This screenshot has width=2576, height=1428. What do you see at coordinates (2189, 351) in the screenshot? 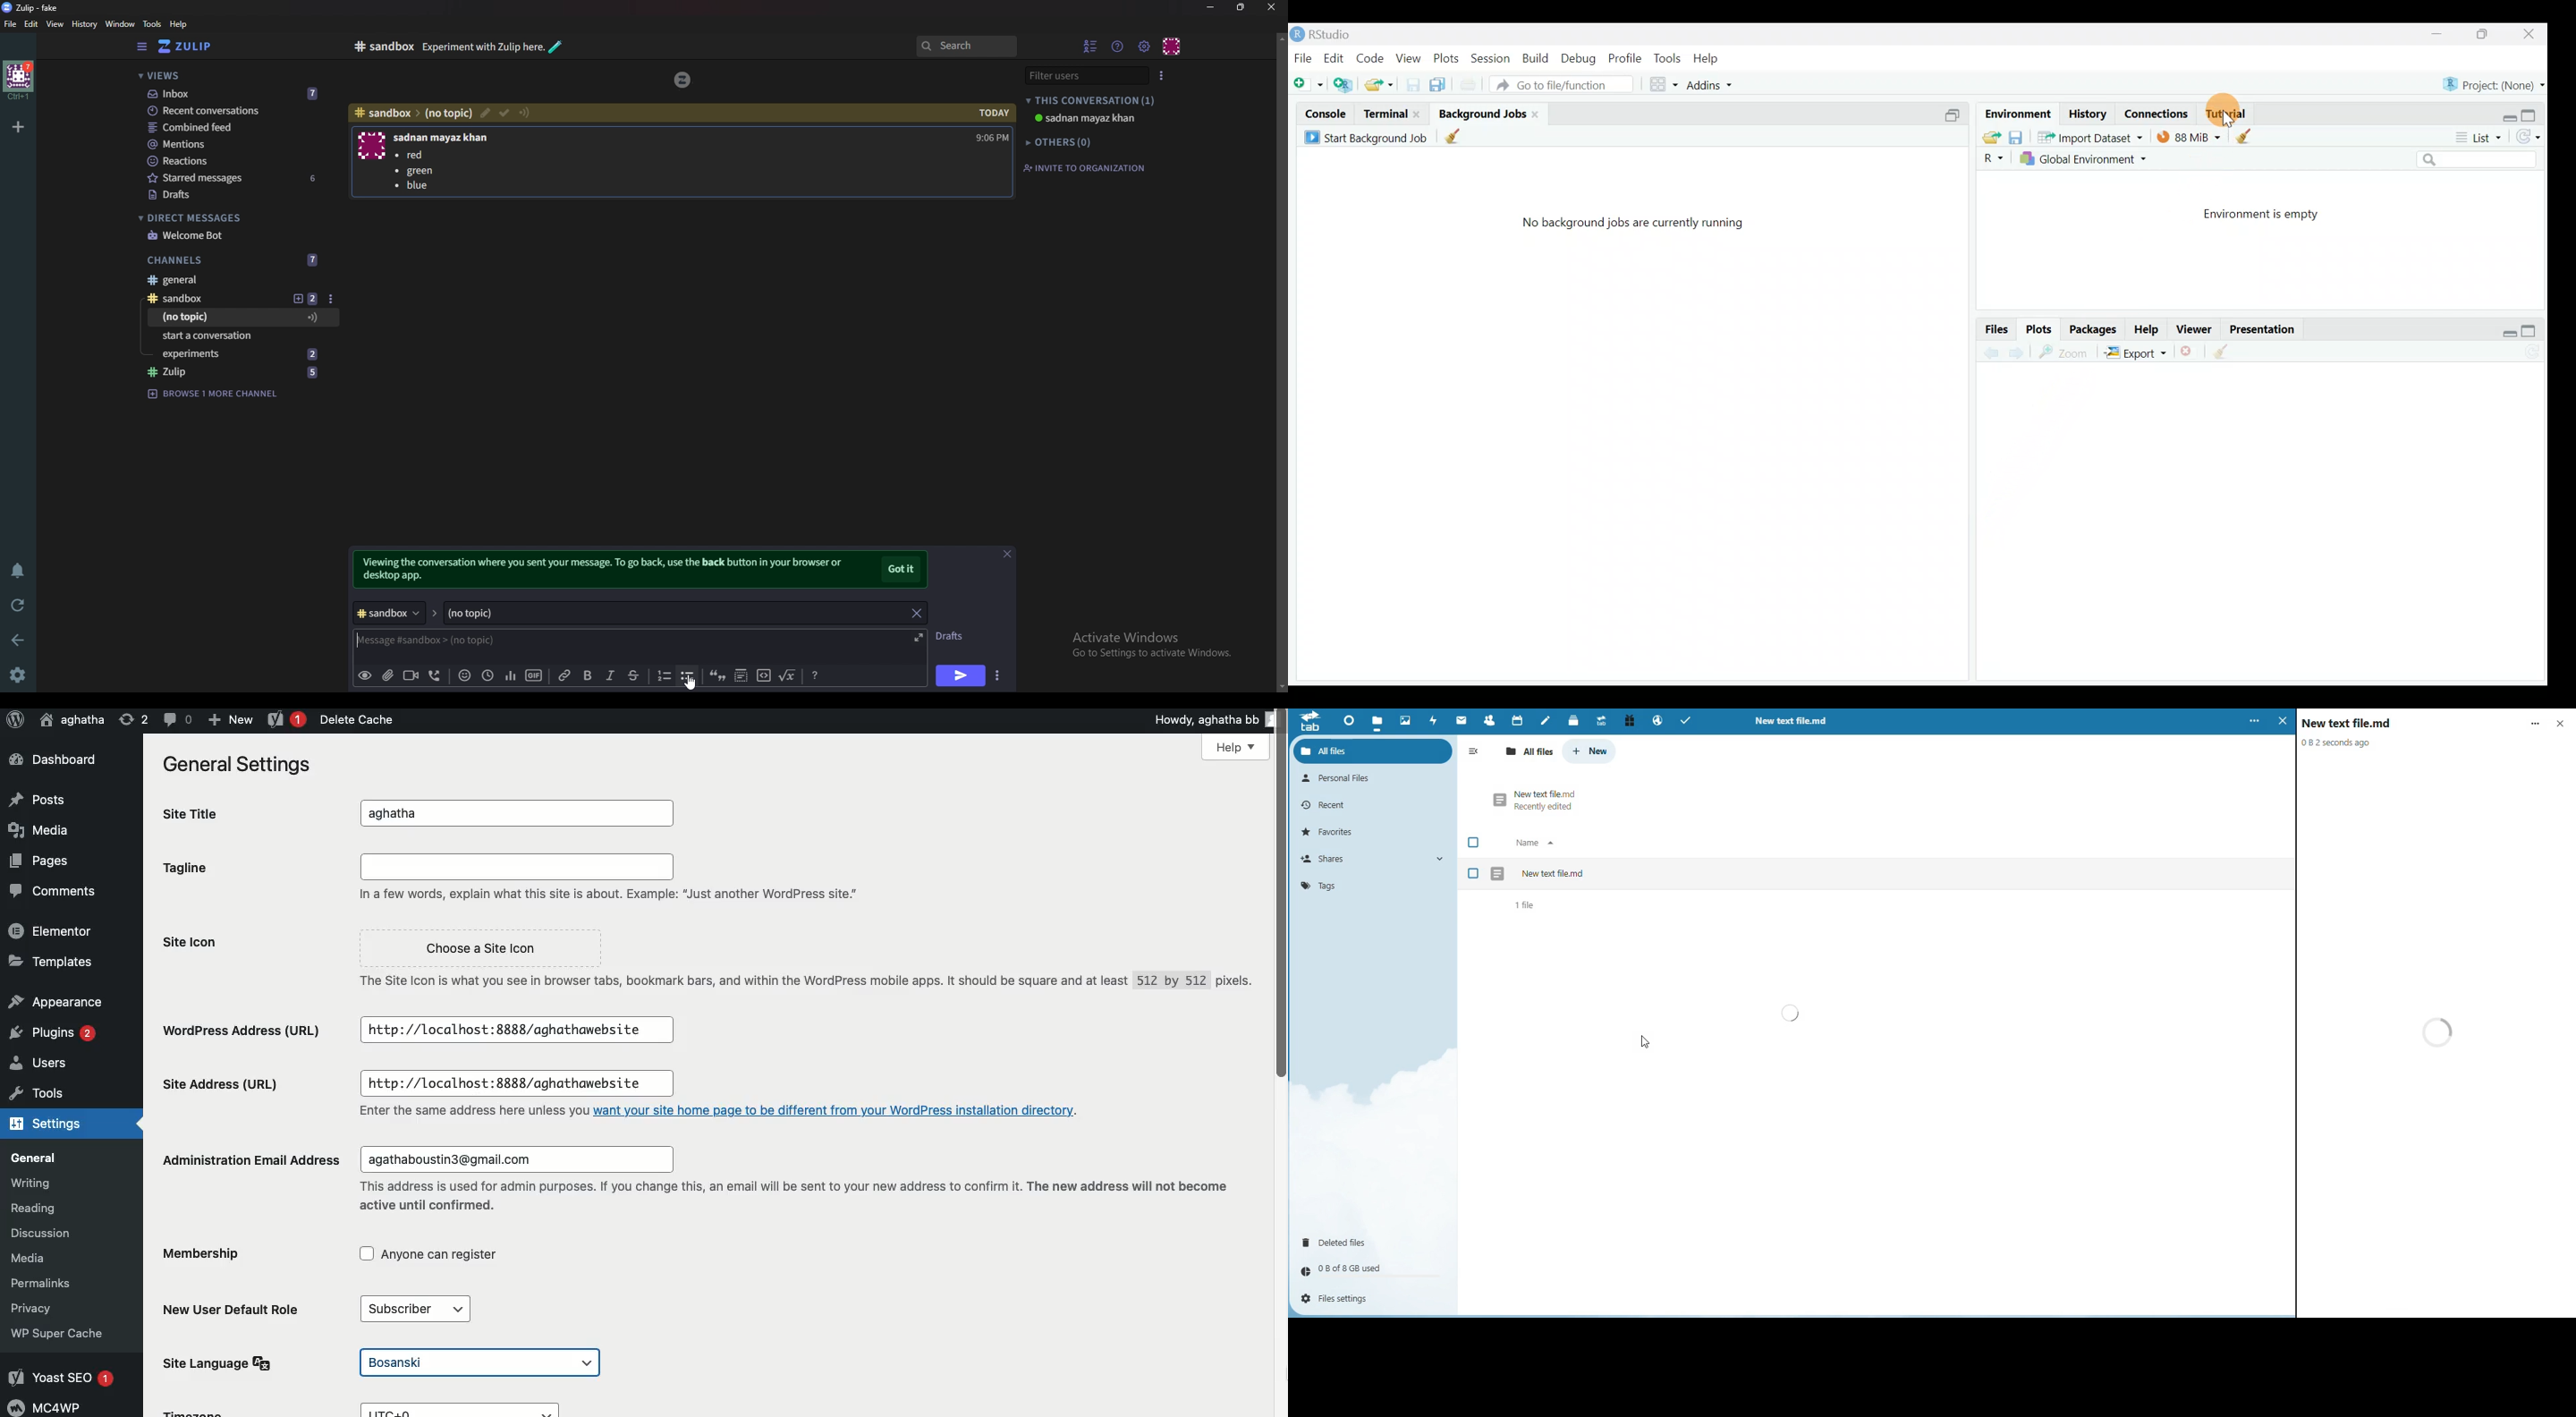
I see `Remove the current plot` at bounding box center [2189, 351].